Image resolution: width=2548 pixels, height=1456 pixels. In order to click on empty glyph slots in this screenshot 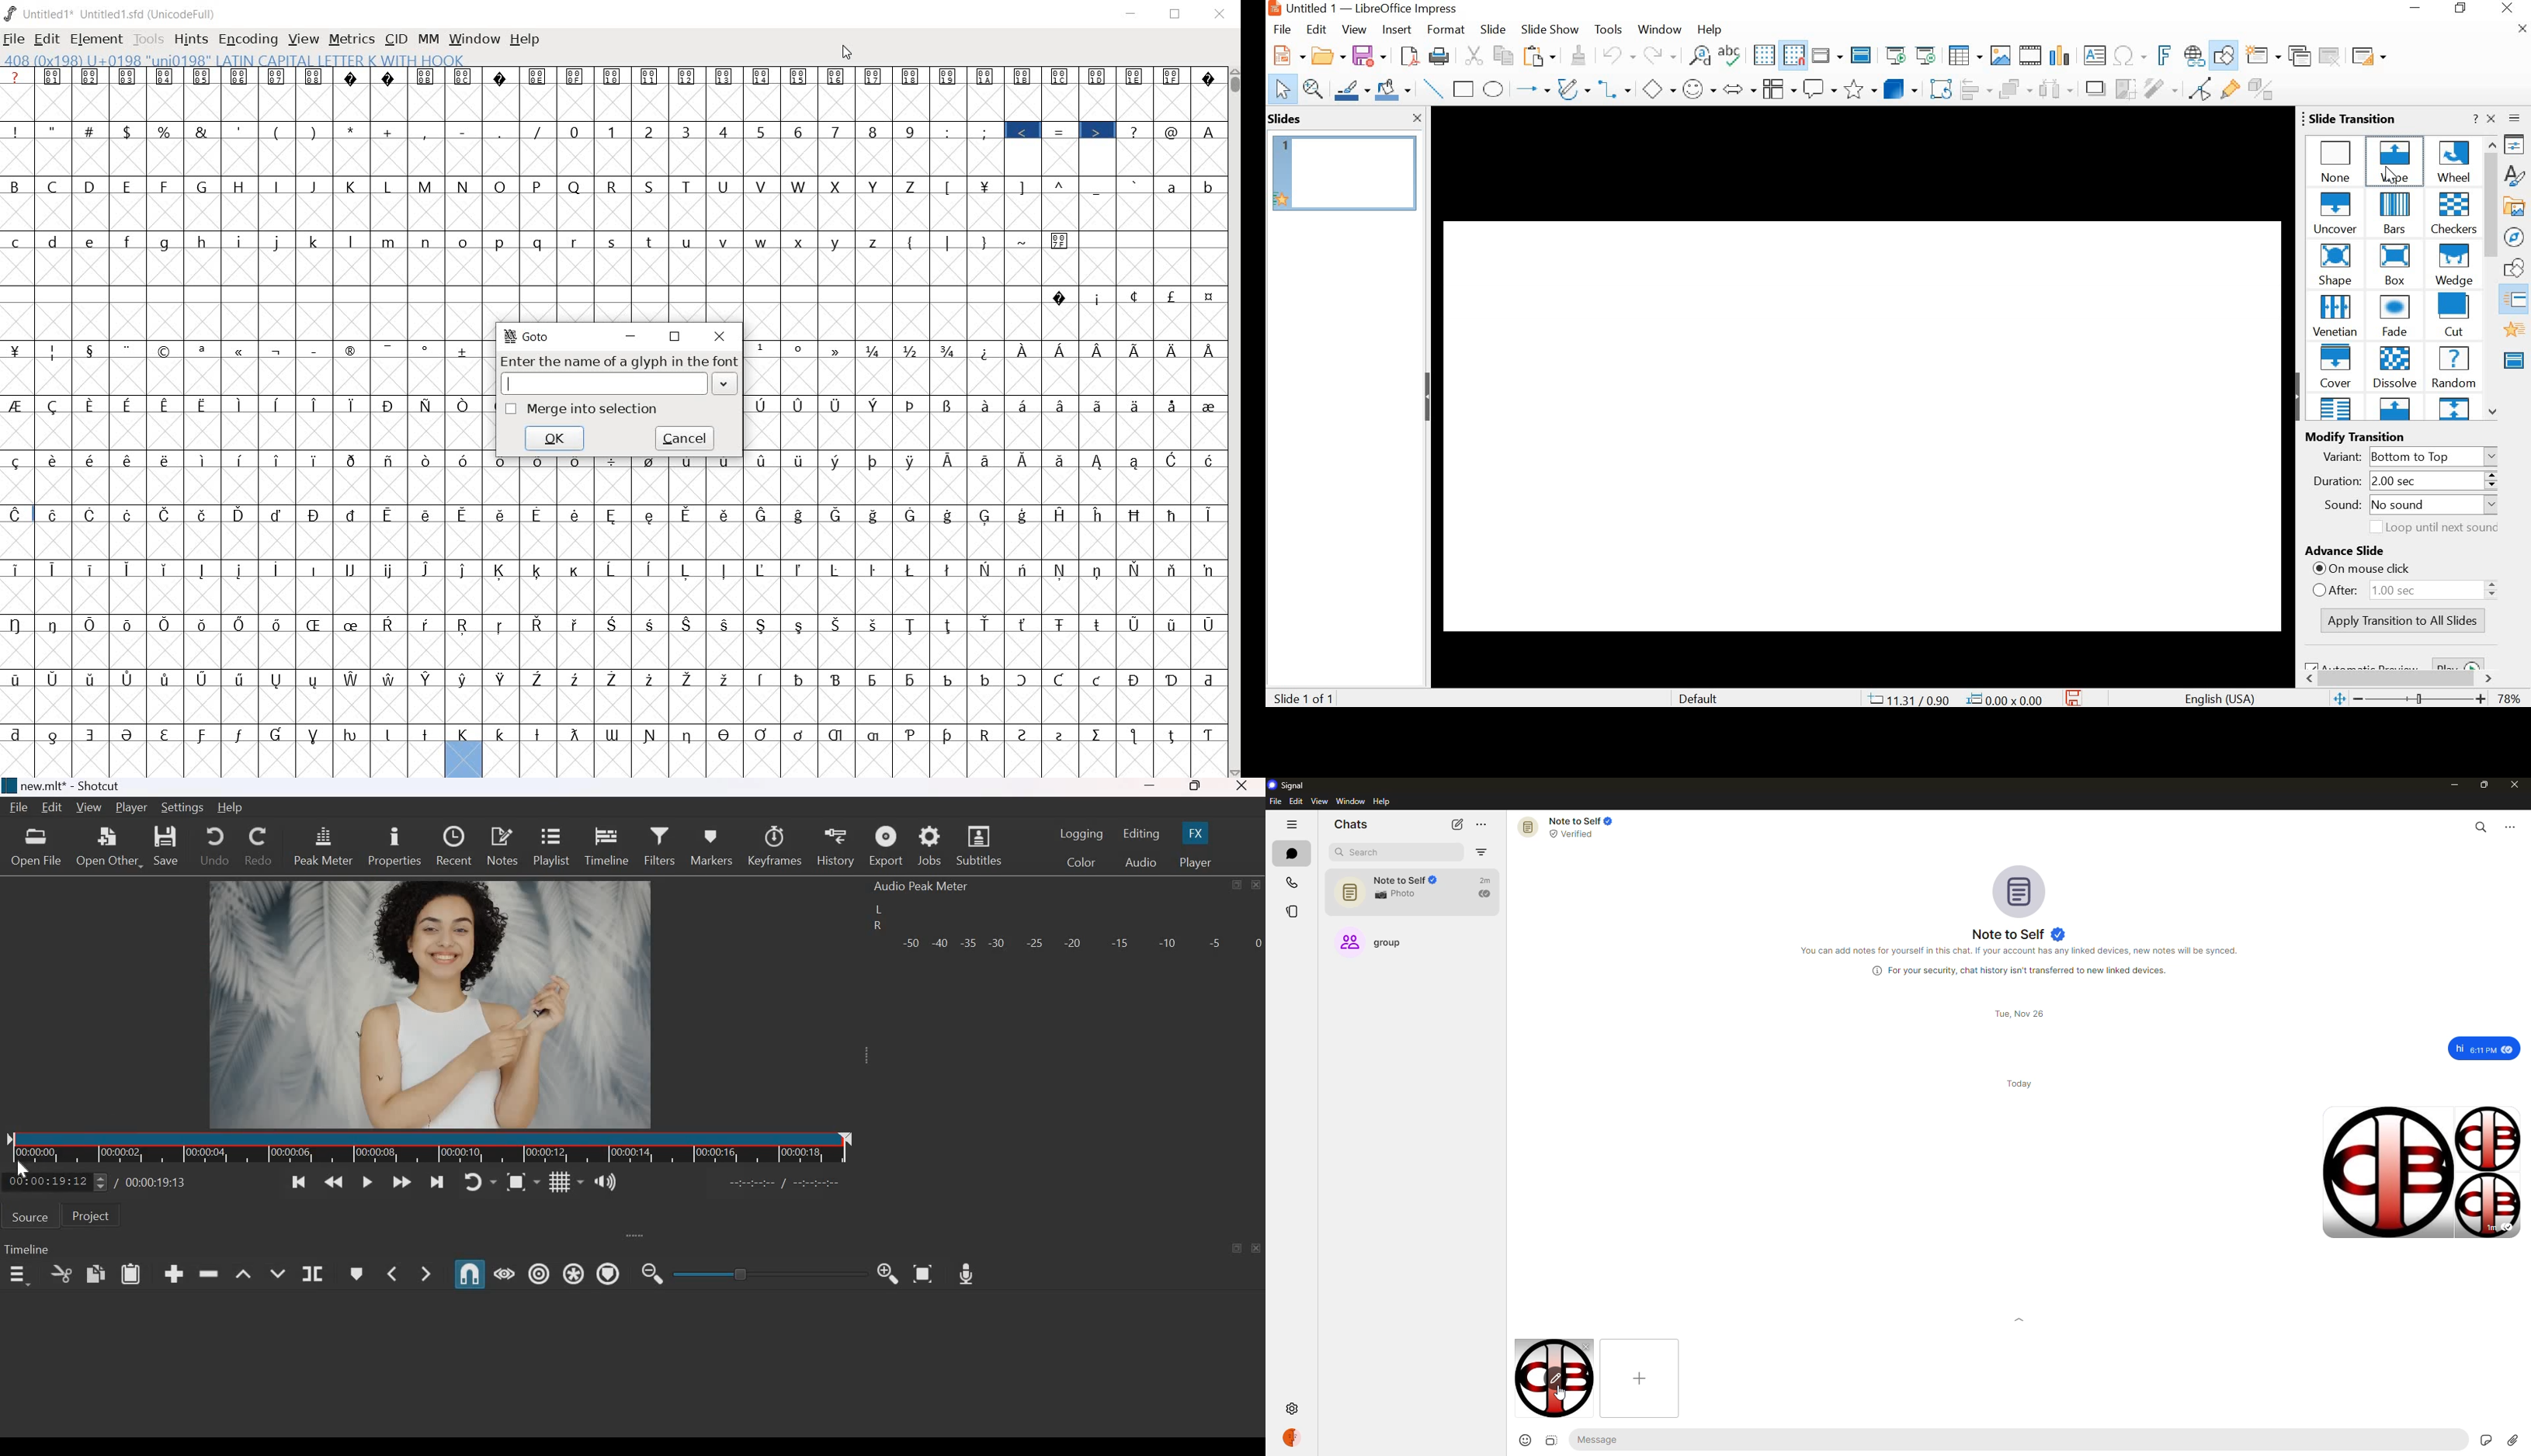, I will do `click(613, 651)`.